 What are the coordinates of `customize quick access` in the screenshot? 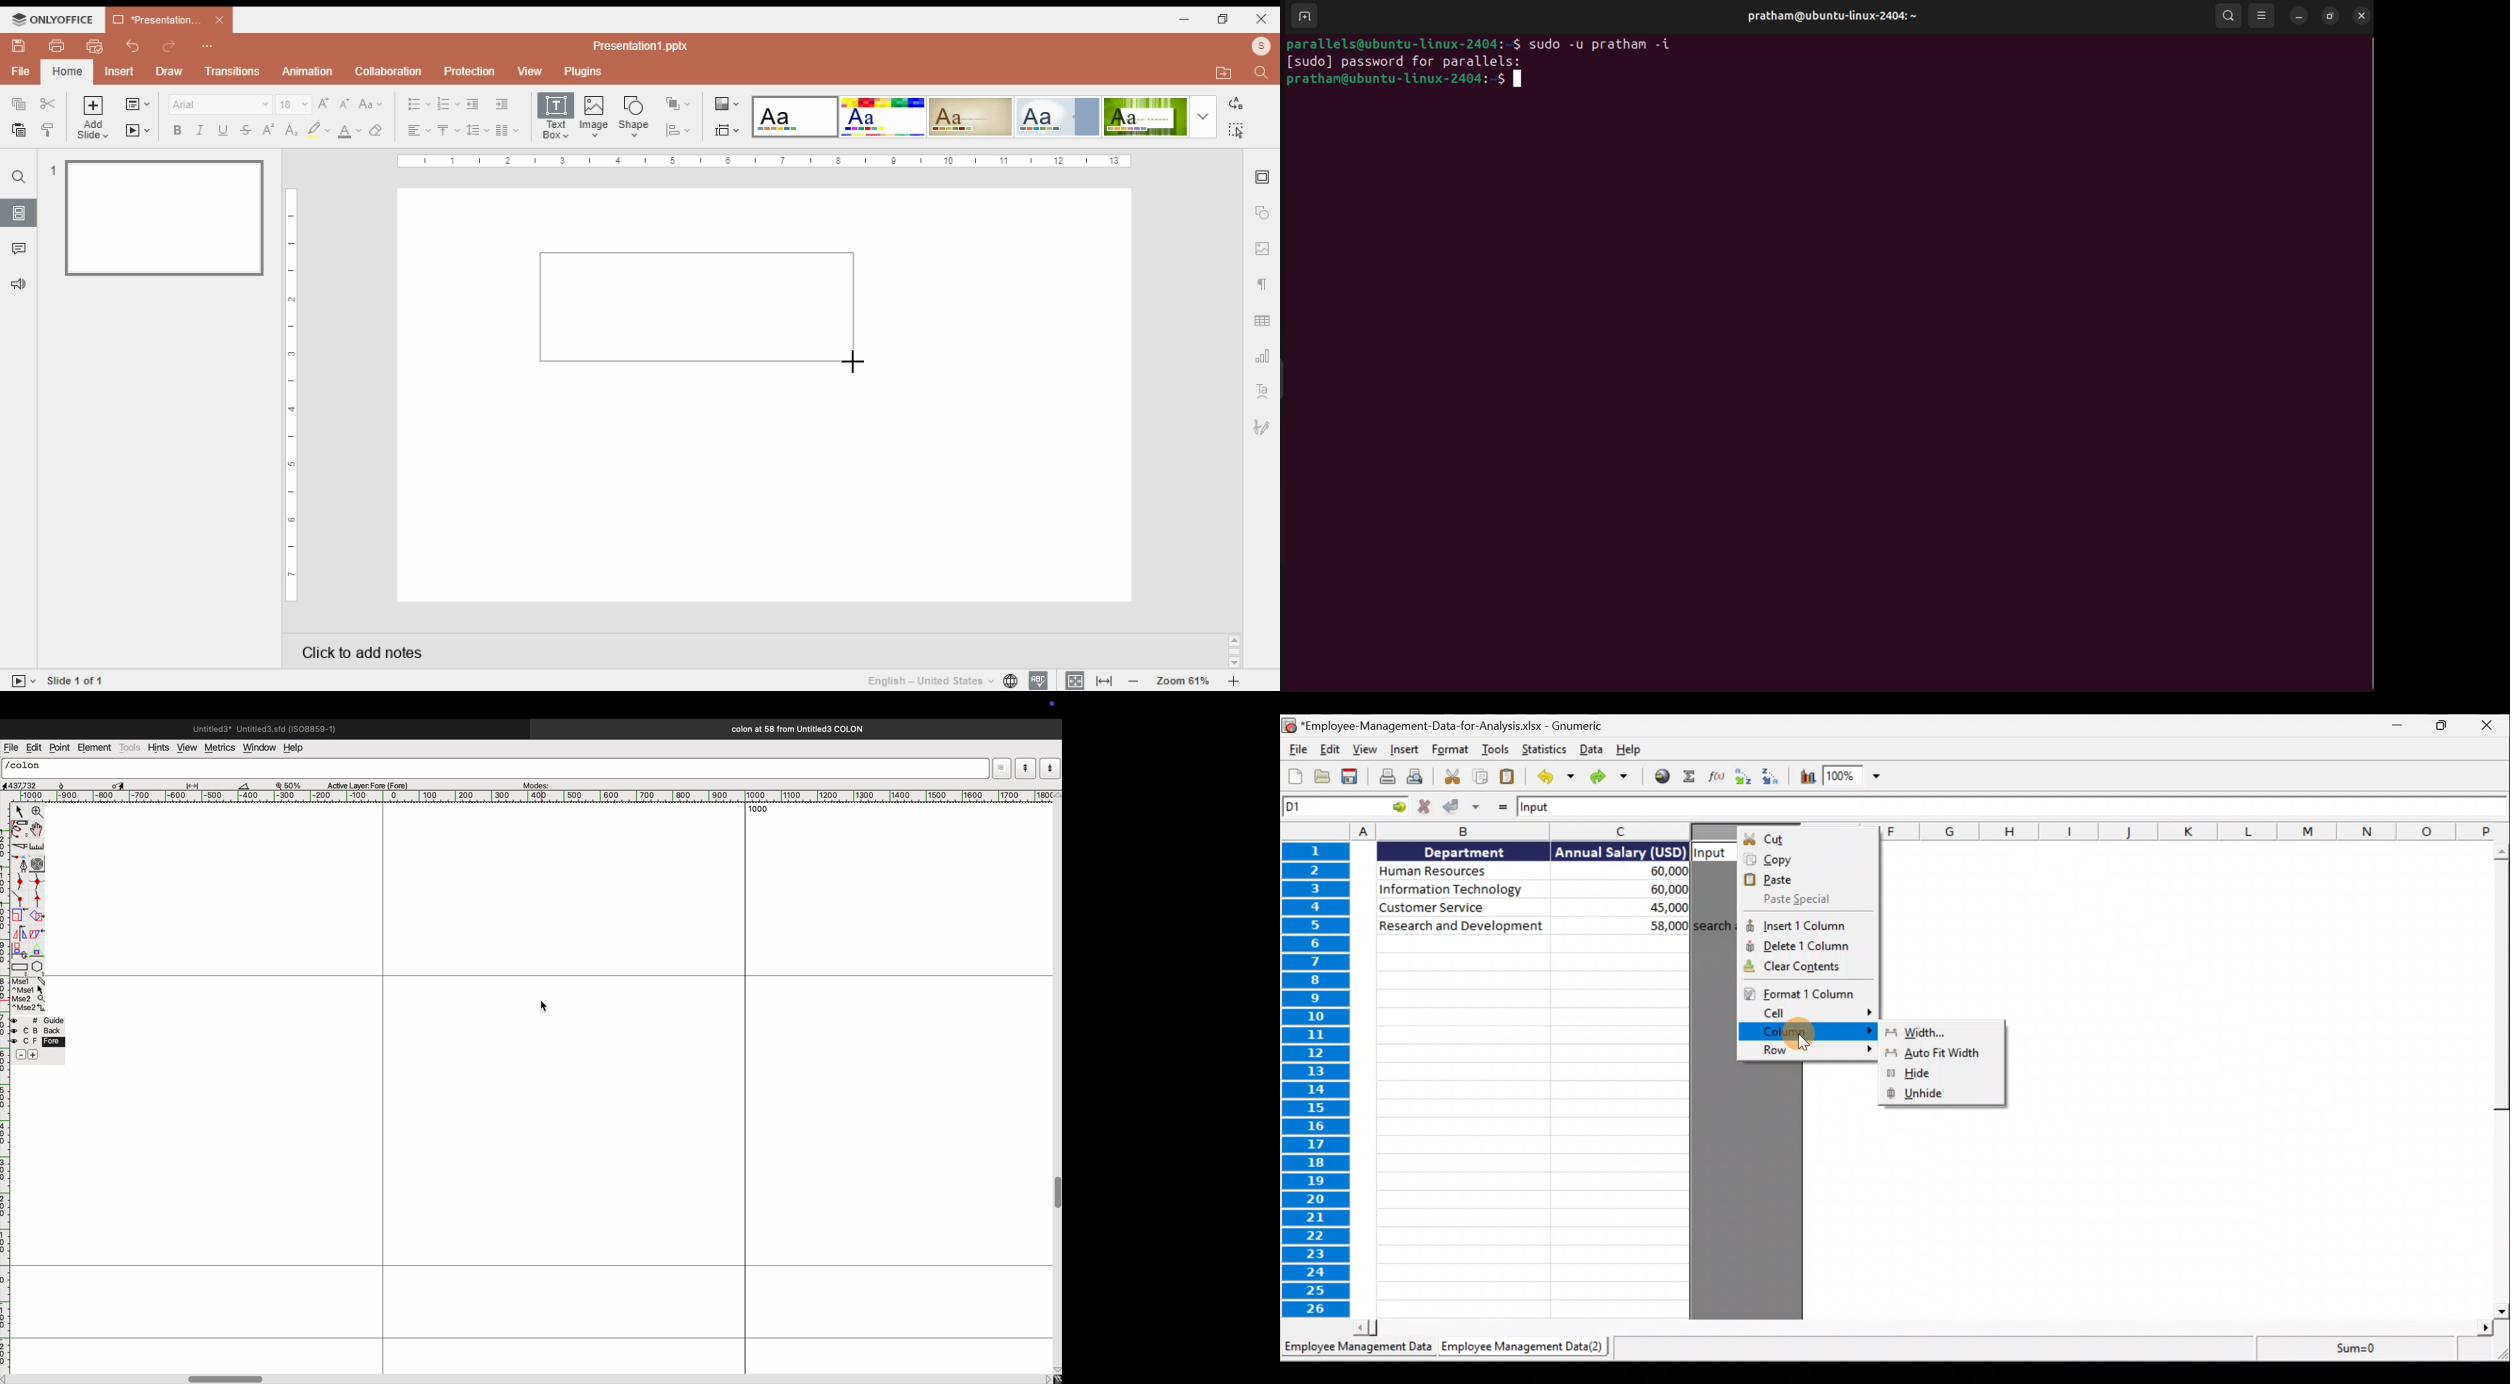 It's located at (209, 47).